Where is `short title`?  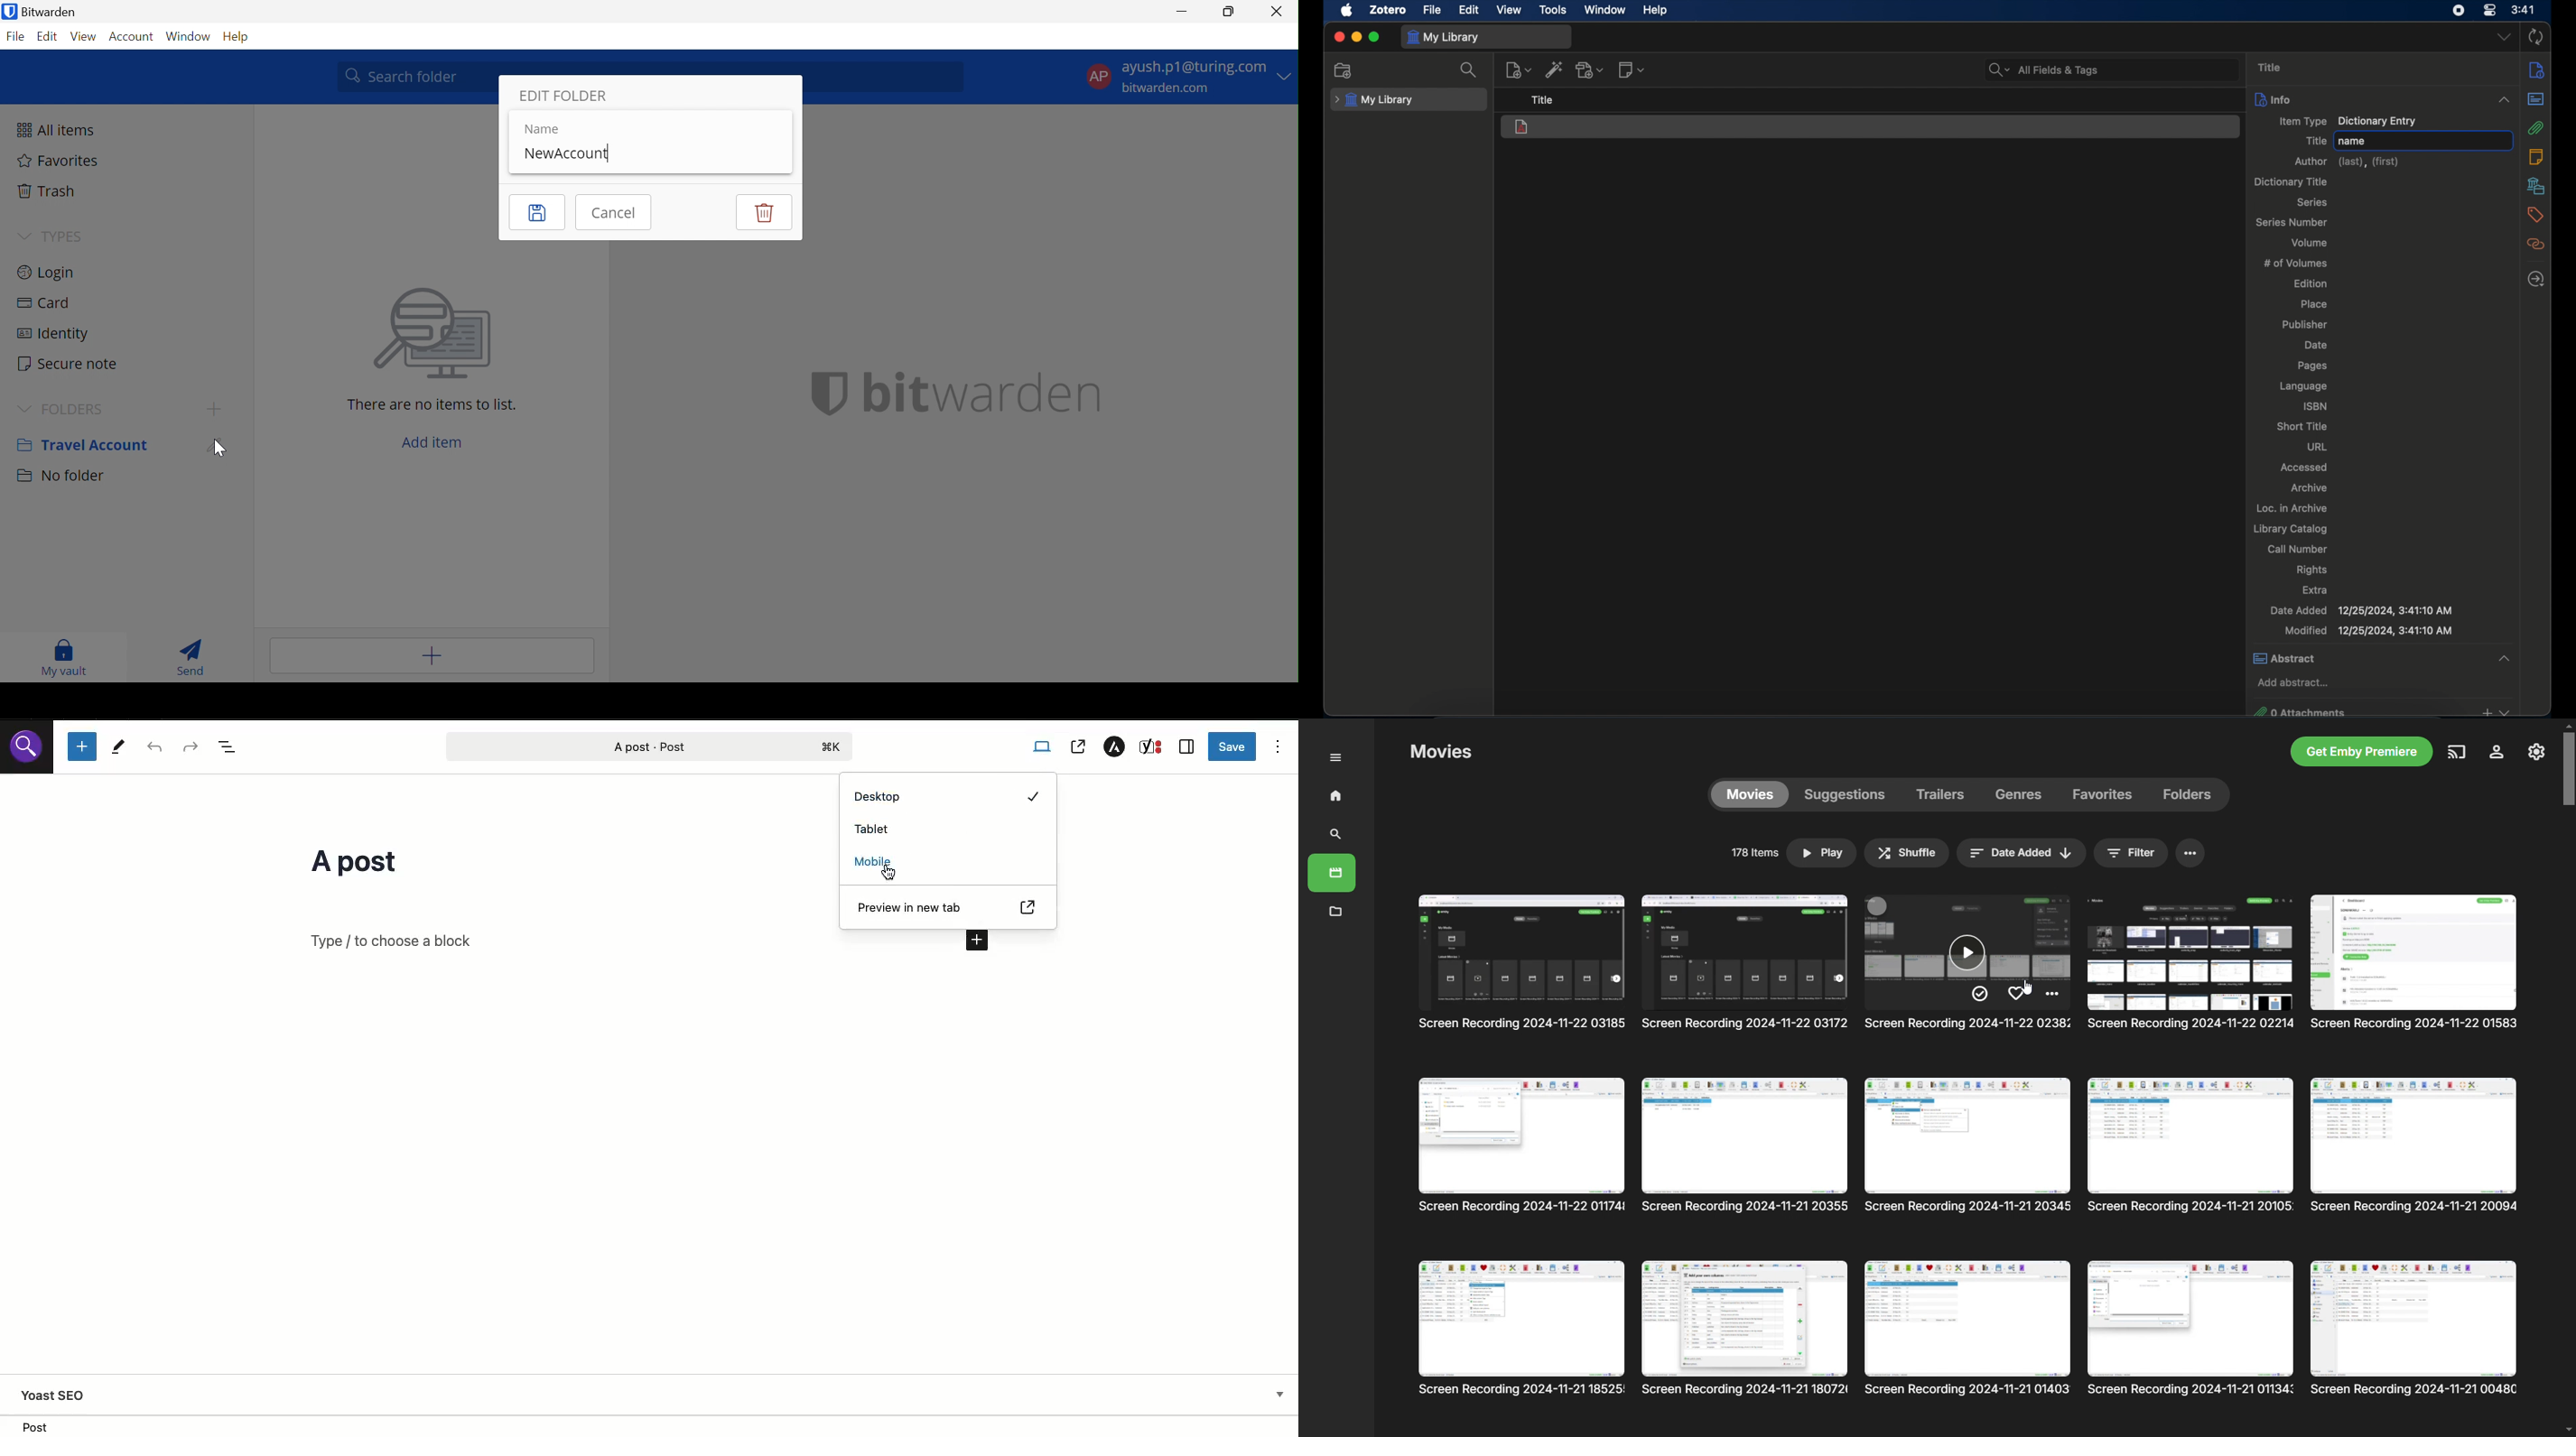 short title is located at coordinates (2302, 426).